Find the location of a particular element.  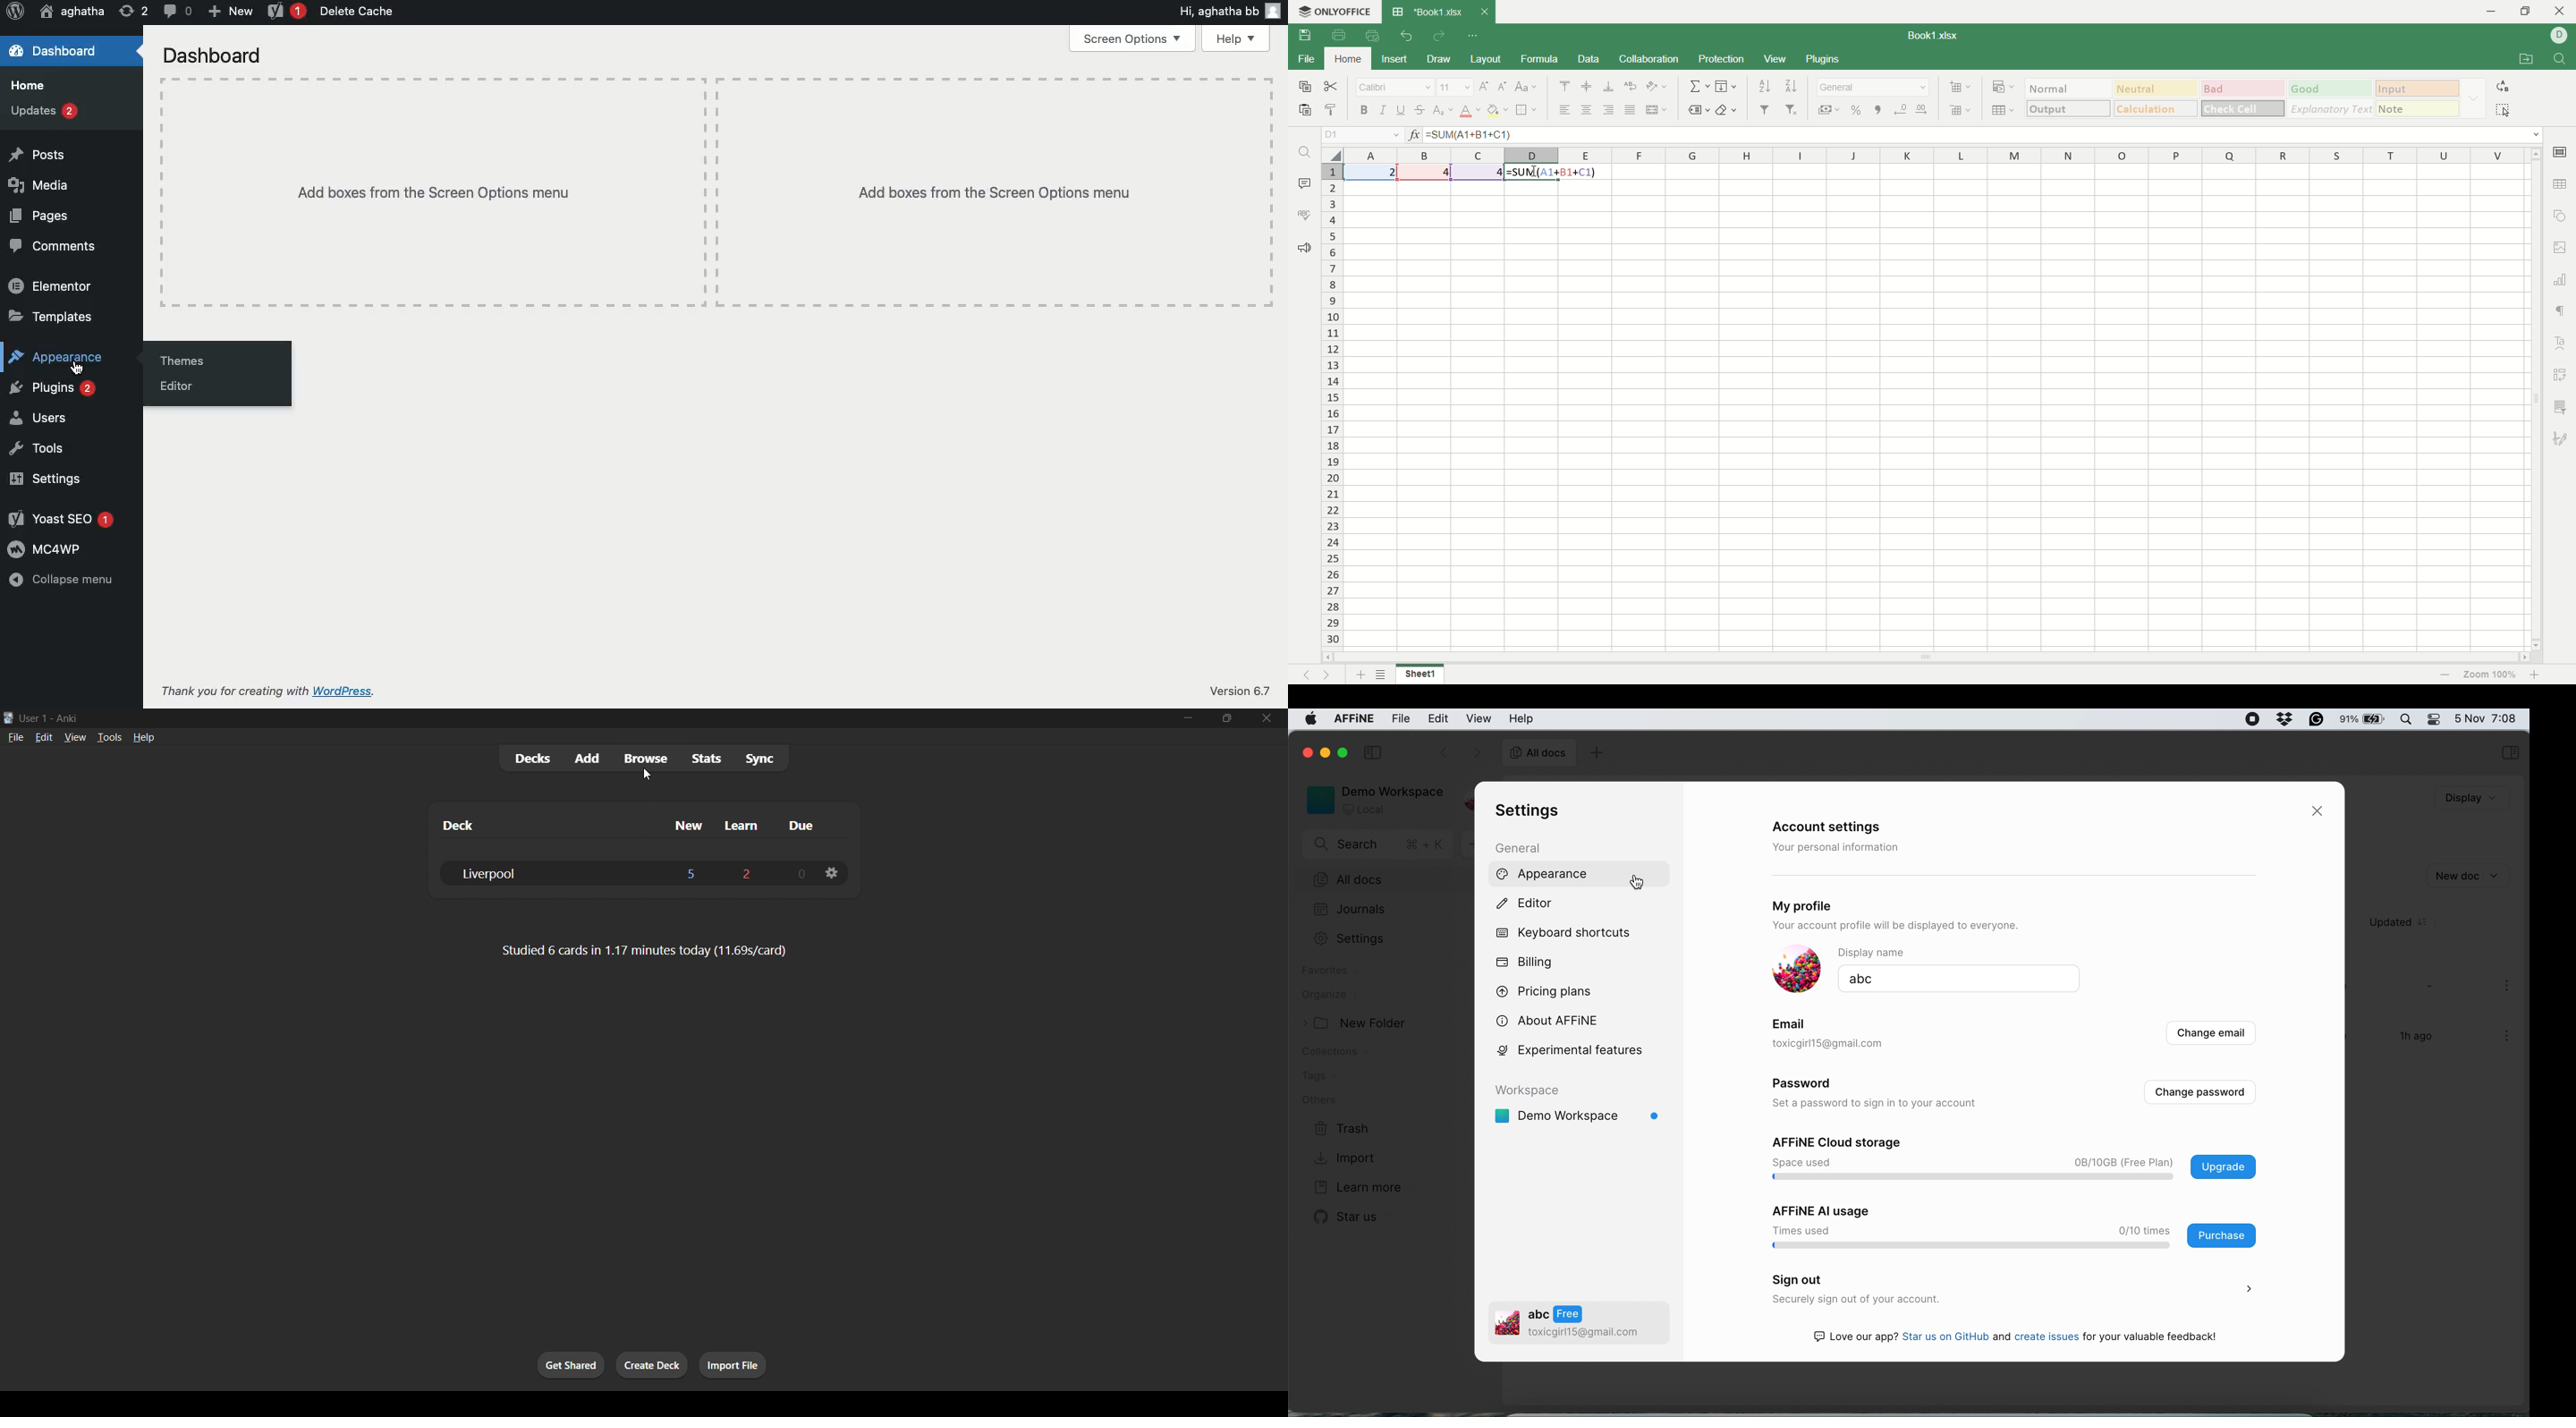

calculation is located at coordinates (2155, 108).